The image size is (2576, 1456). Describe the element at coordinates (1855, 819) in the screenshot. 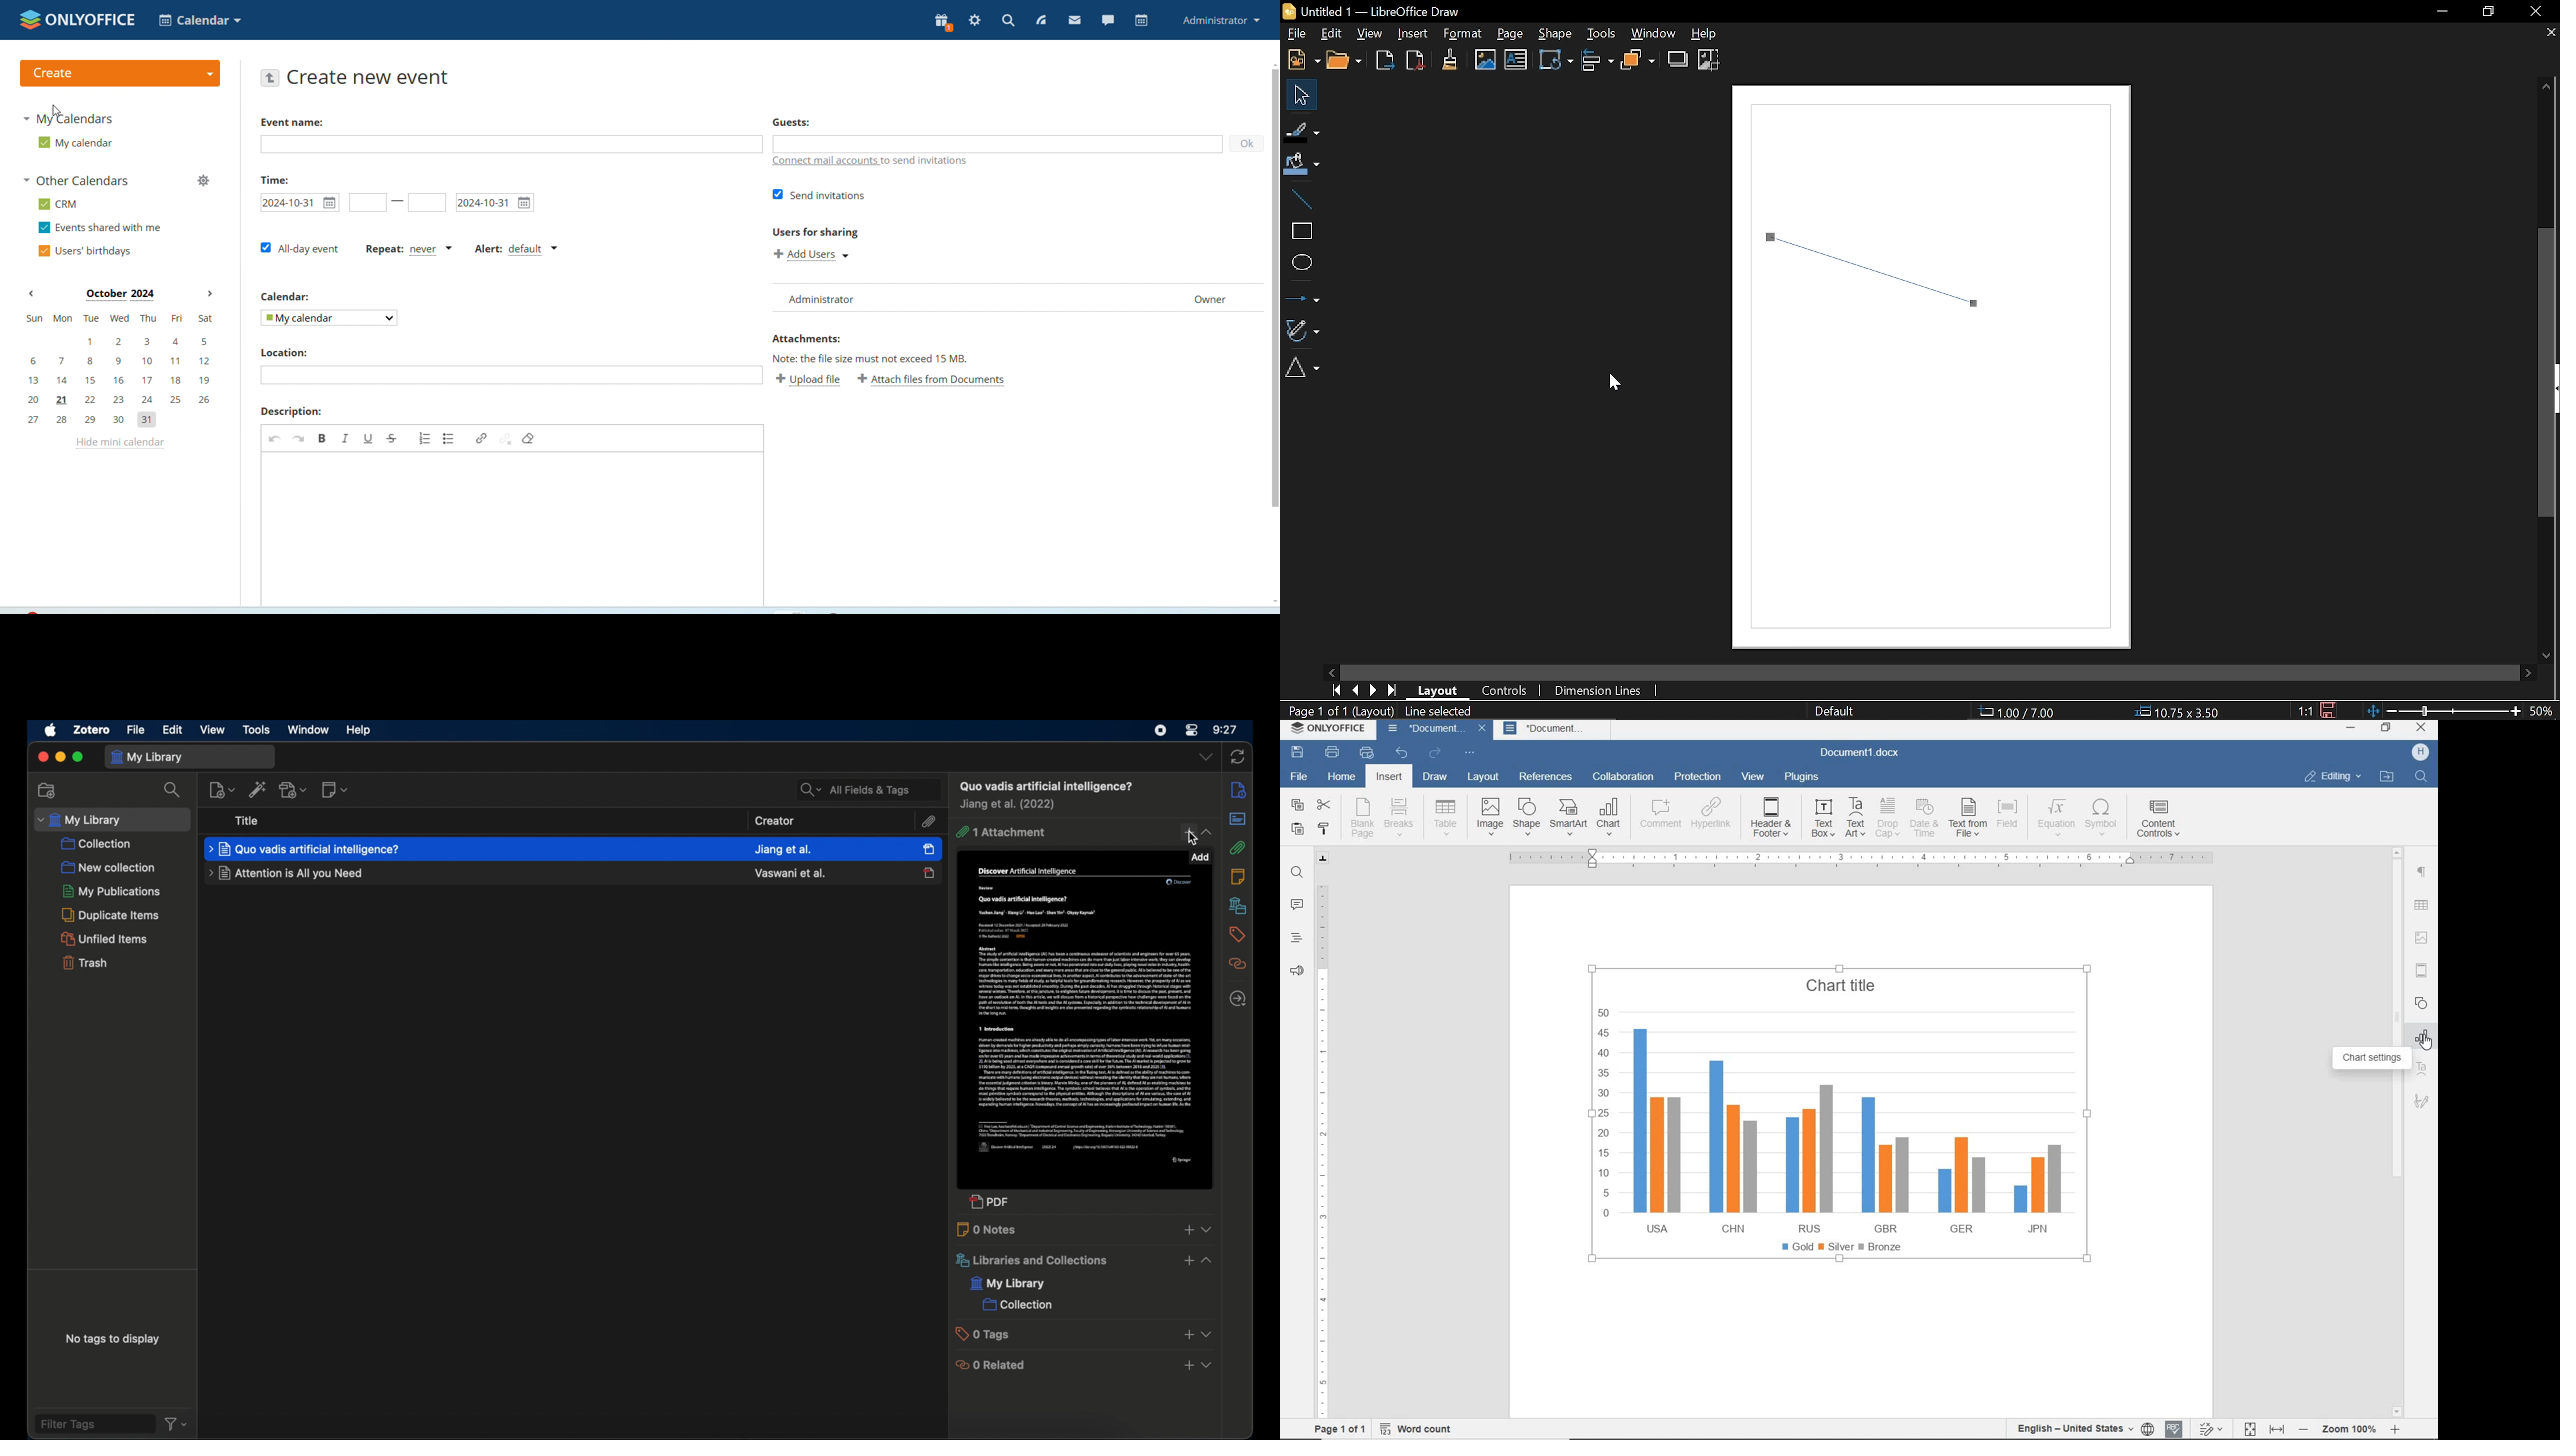

I see `text art` at that location.